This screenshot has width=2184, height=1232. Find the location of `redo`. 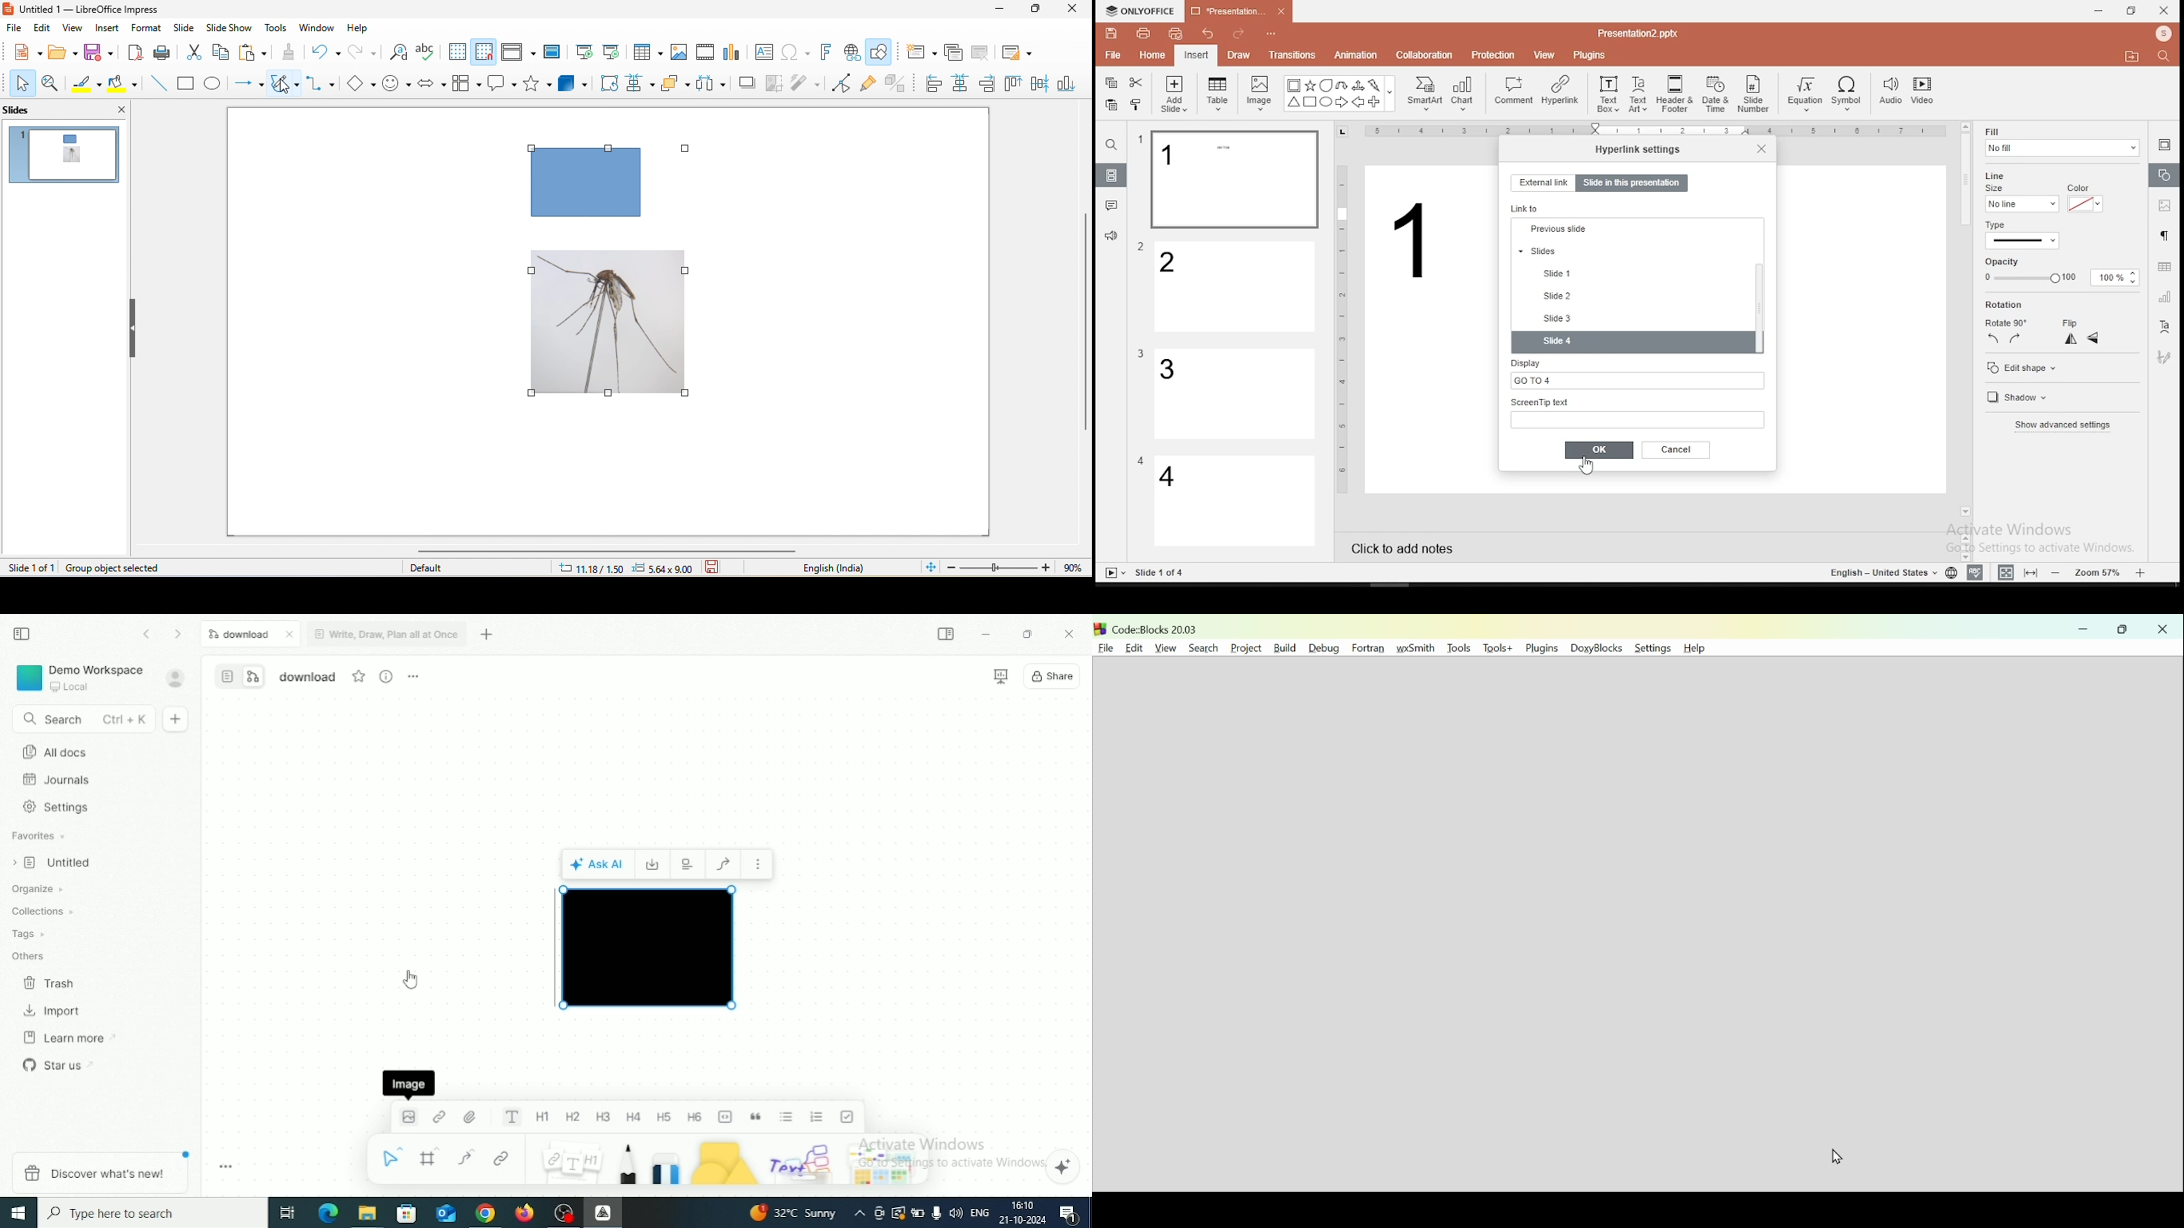

redo is located at coordinates (365, 51).